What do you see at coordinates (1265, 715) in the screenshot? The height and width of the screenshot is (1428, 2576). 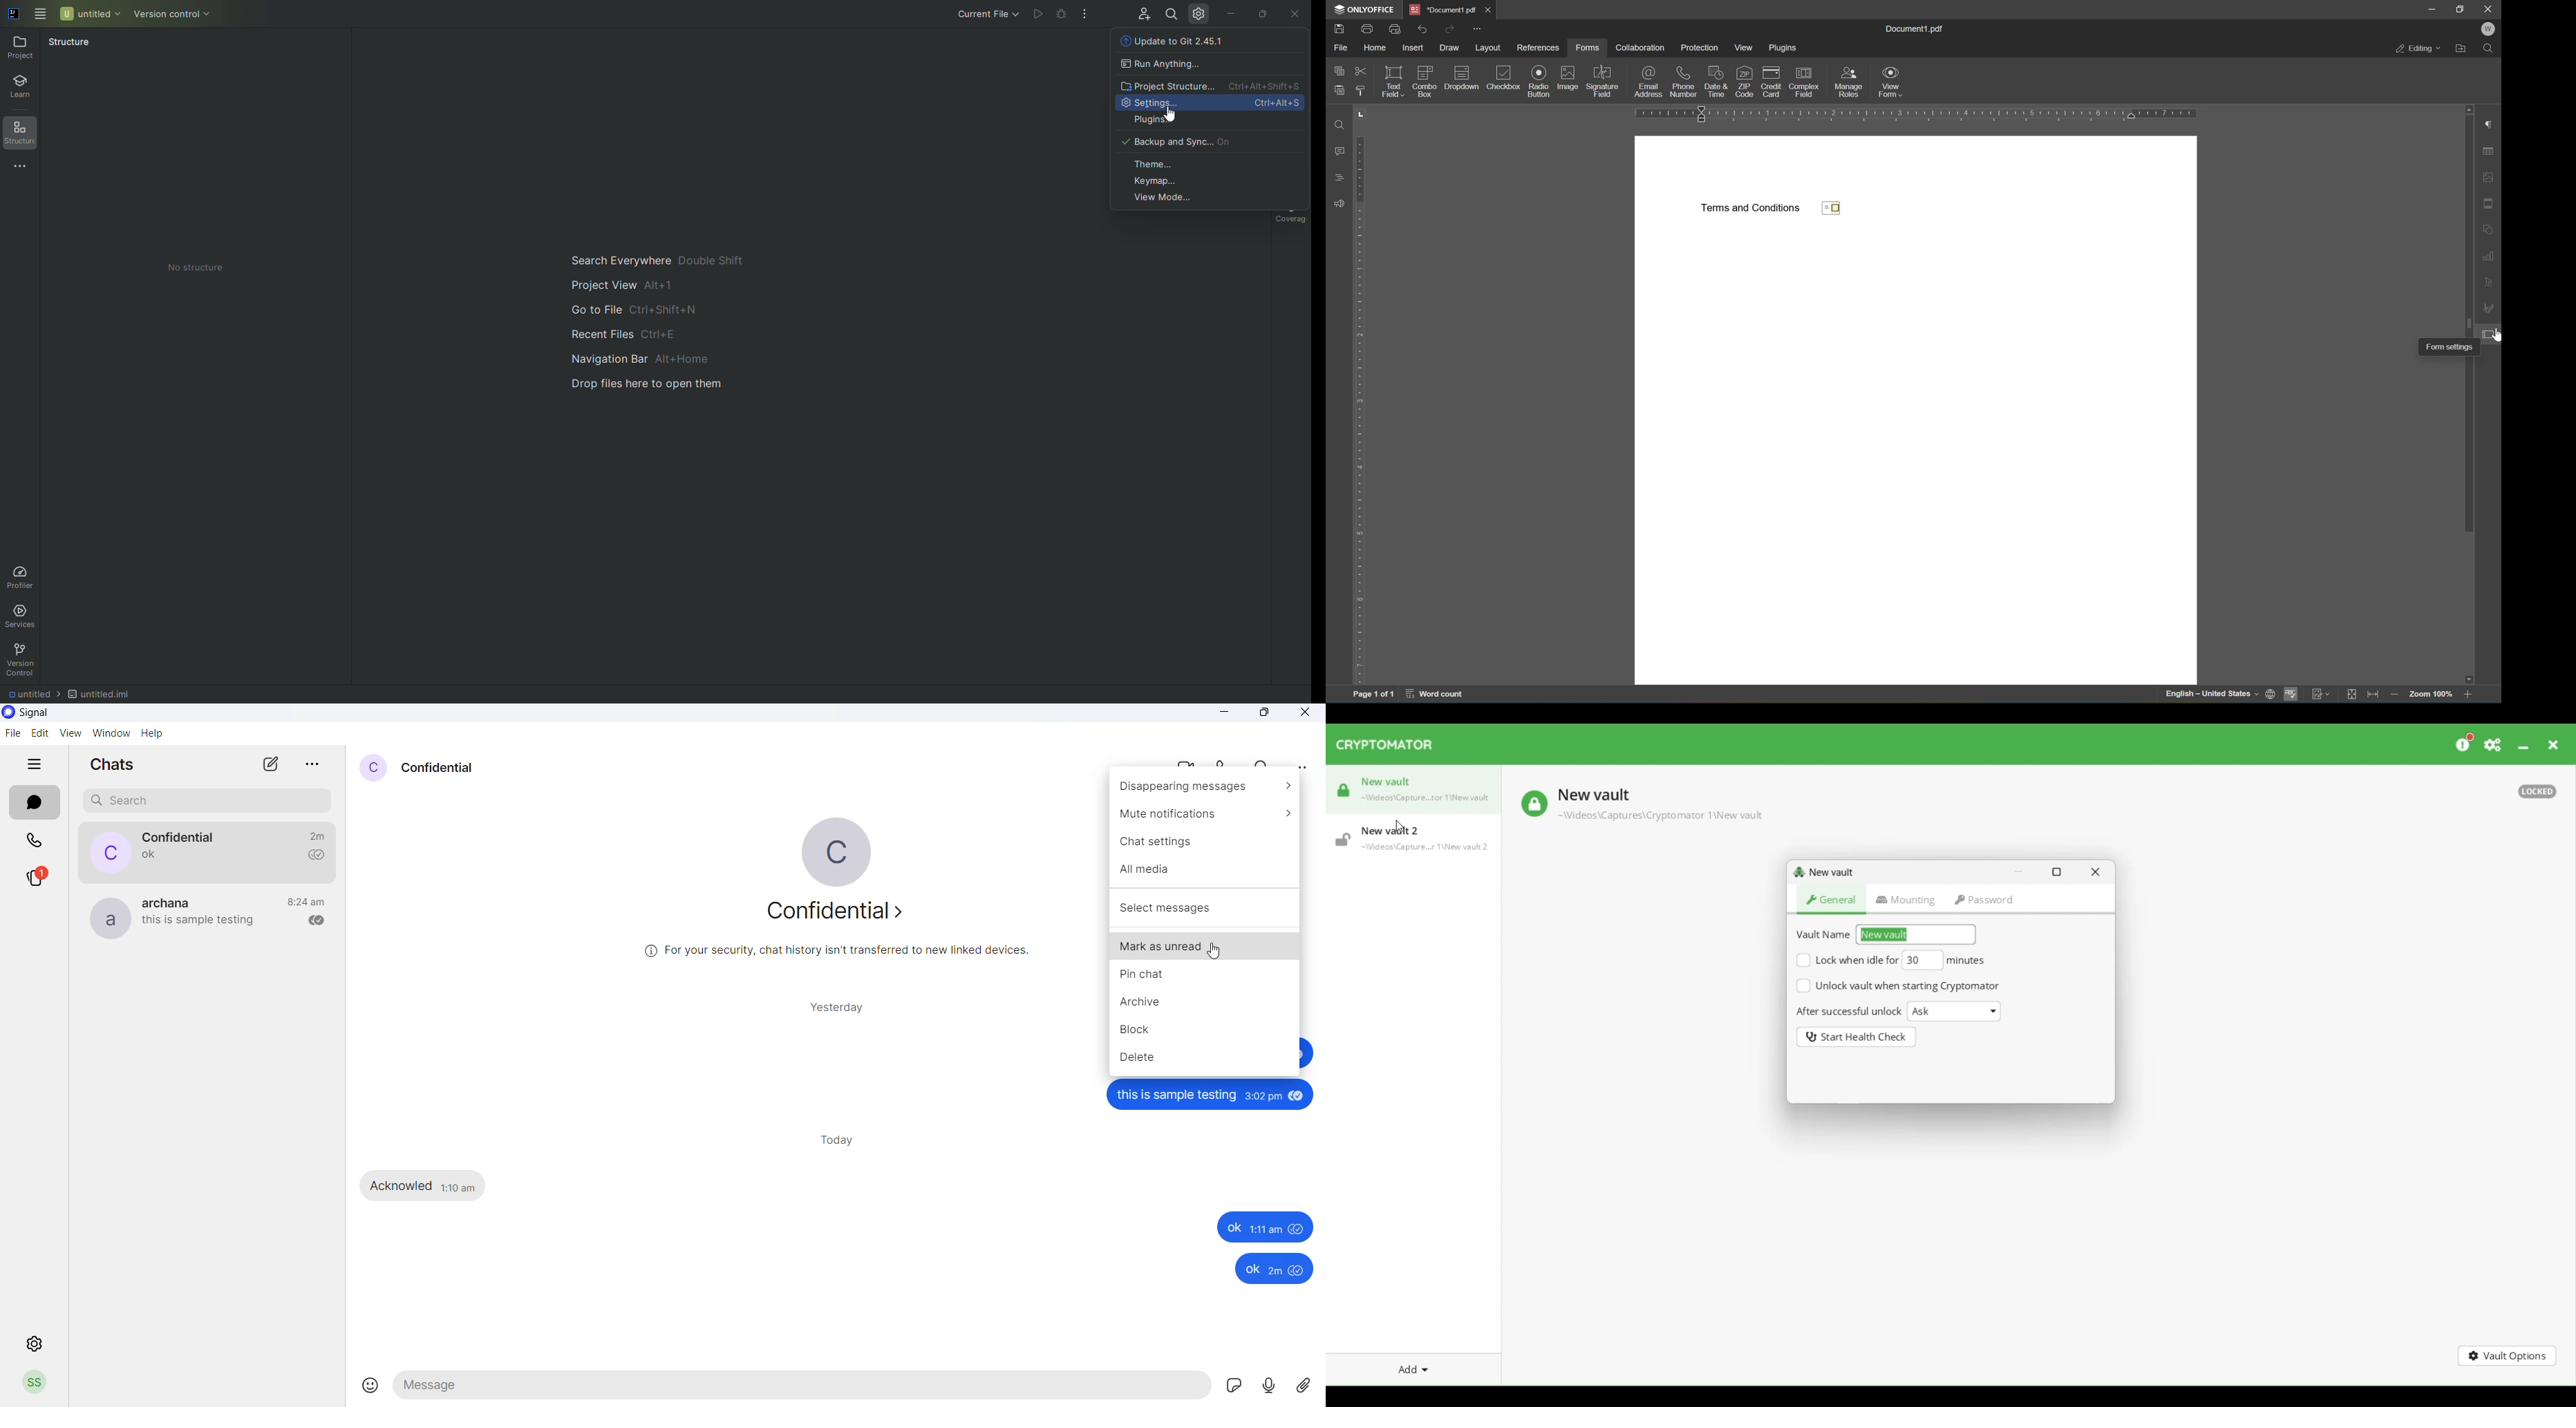 I see `maximize` at bounding box center [1265, 715].